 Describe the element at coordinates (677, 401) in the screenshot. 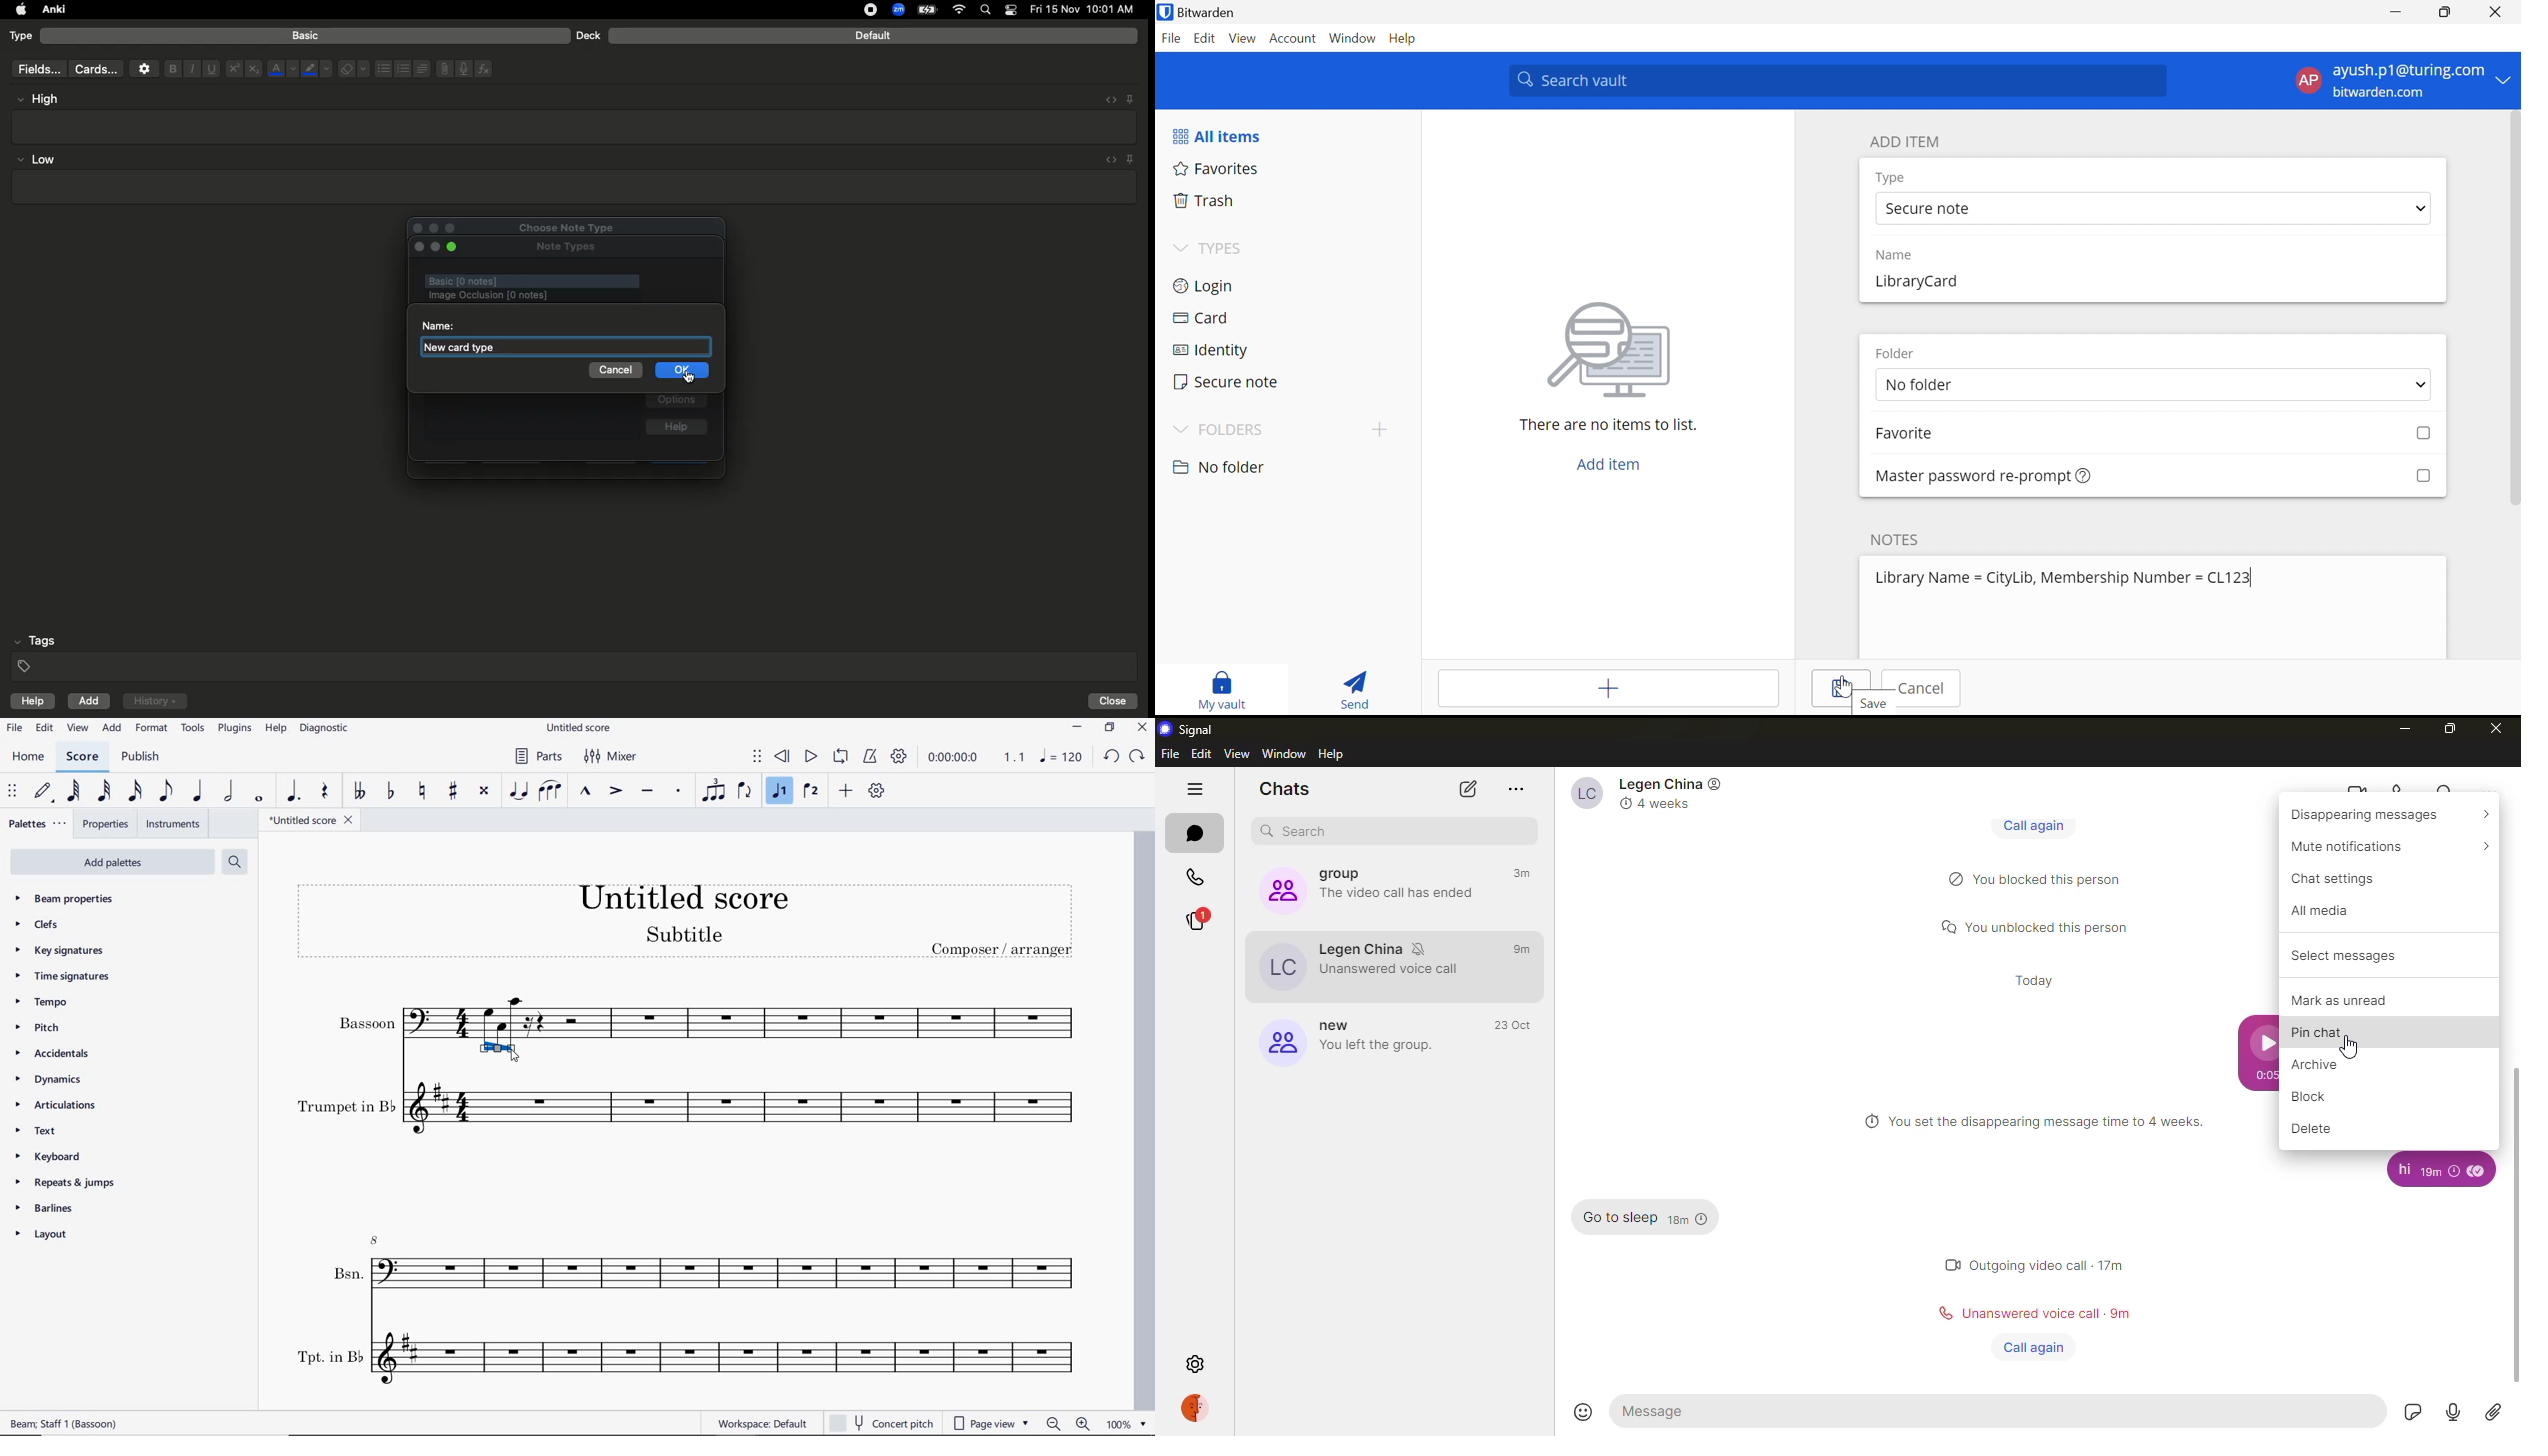

I see `options` at that location.